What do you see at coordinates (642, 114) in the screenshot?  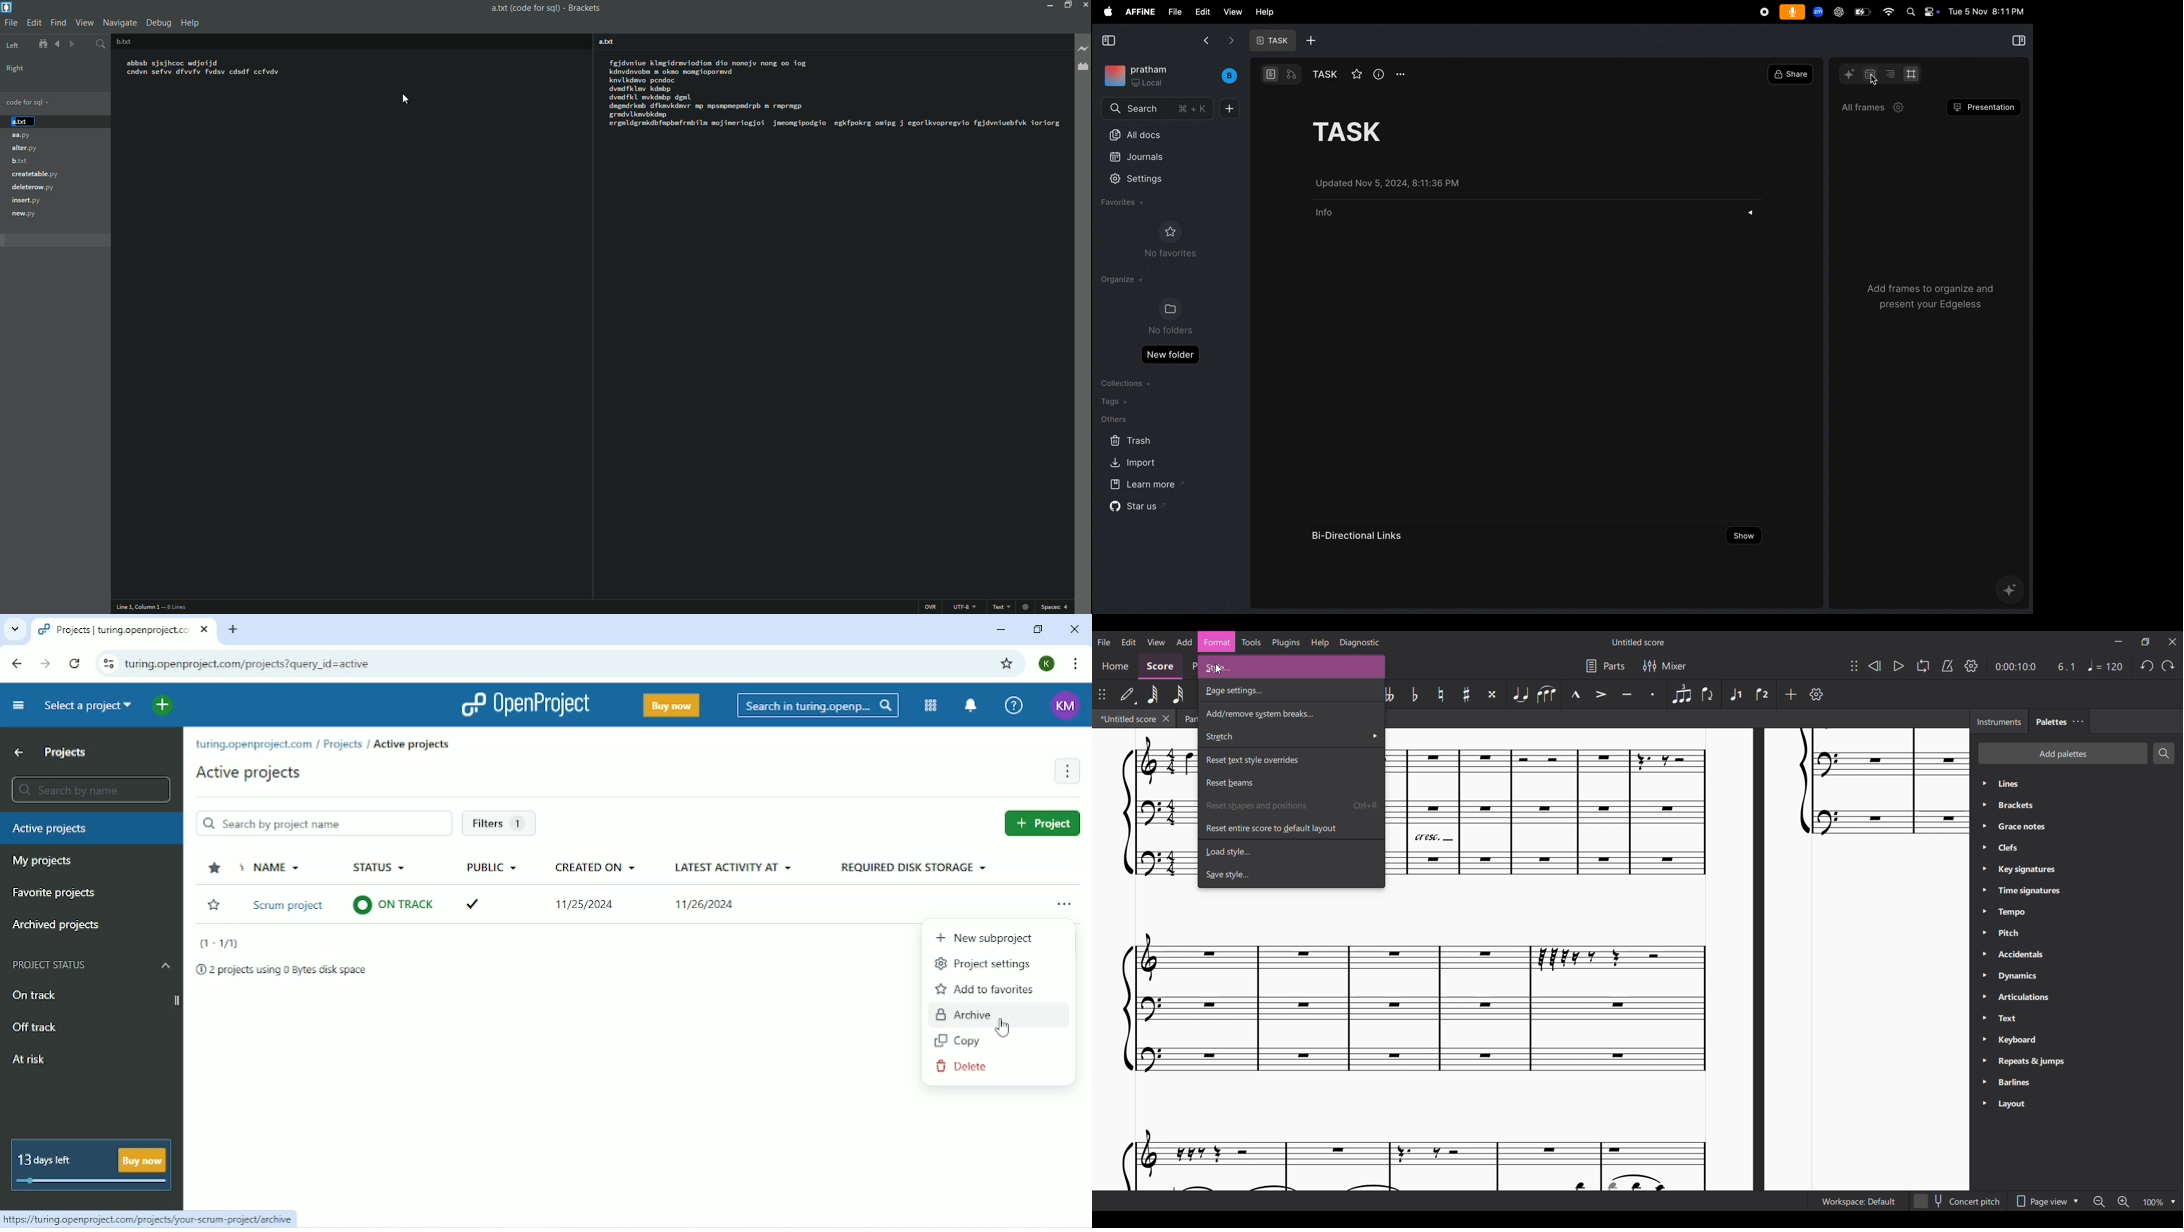 I see `grmdvlkmvbkdmp` at bounding box center [642, 114].